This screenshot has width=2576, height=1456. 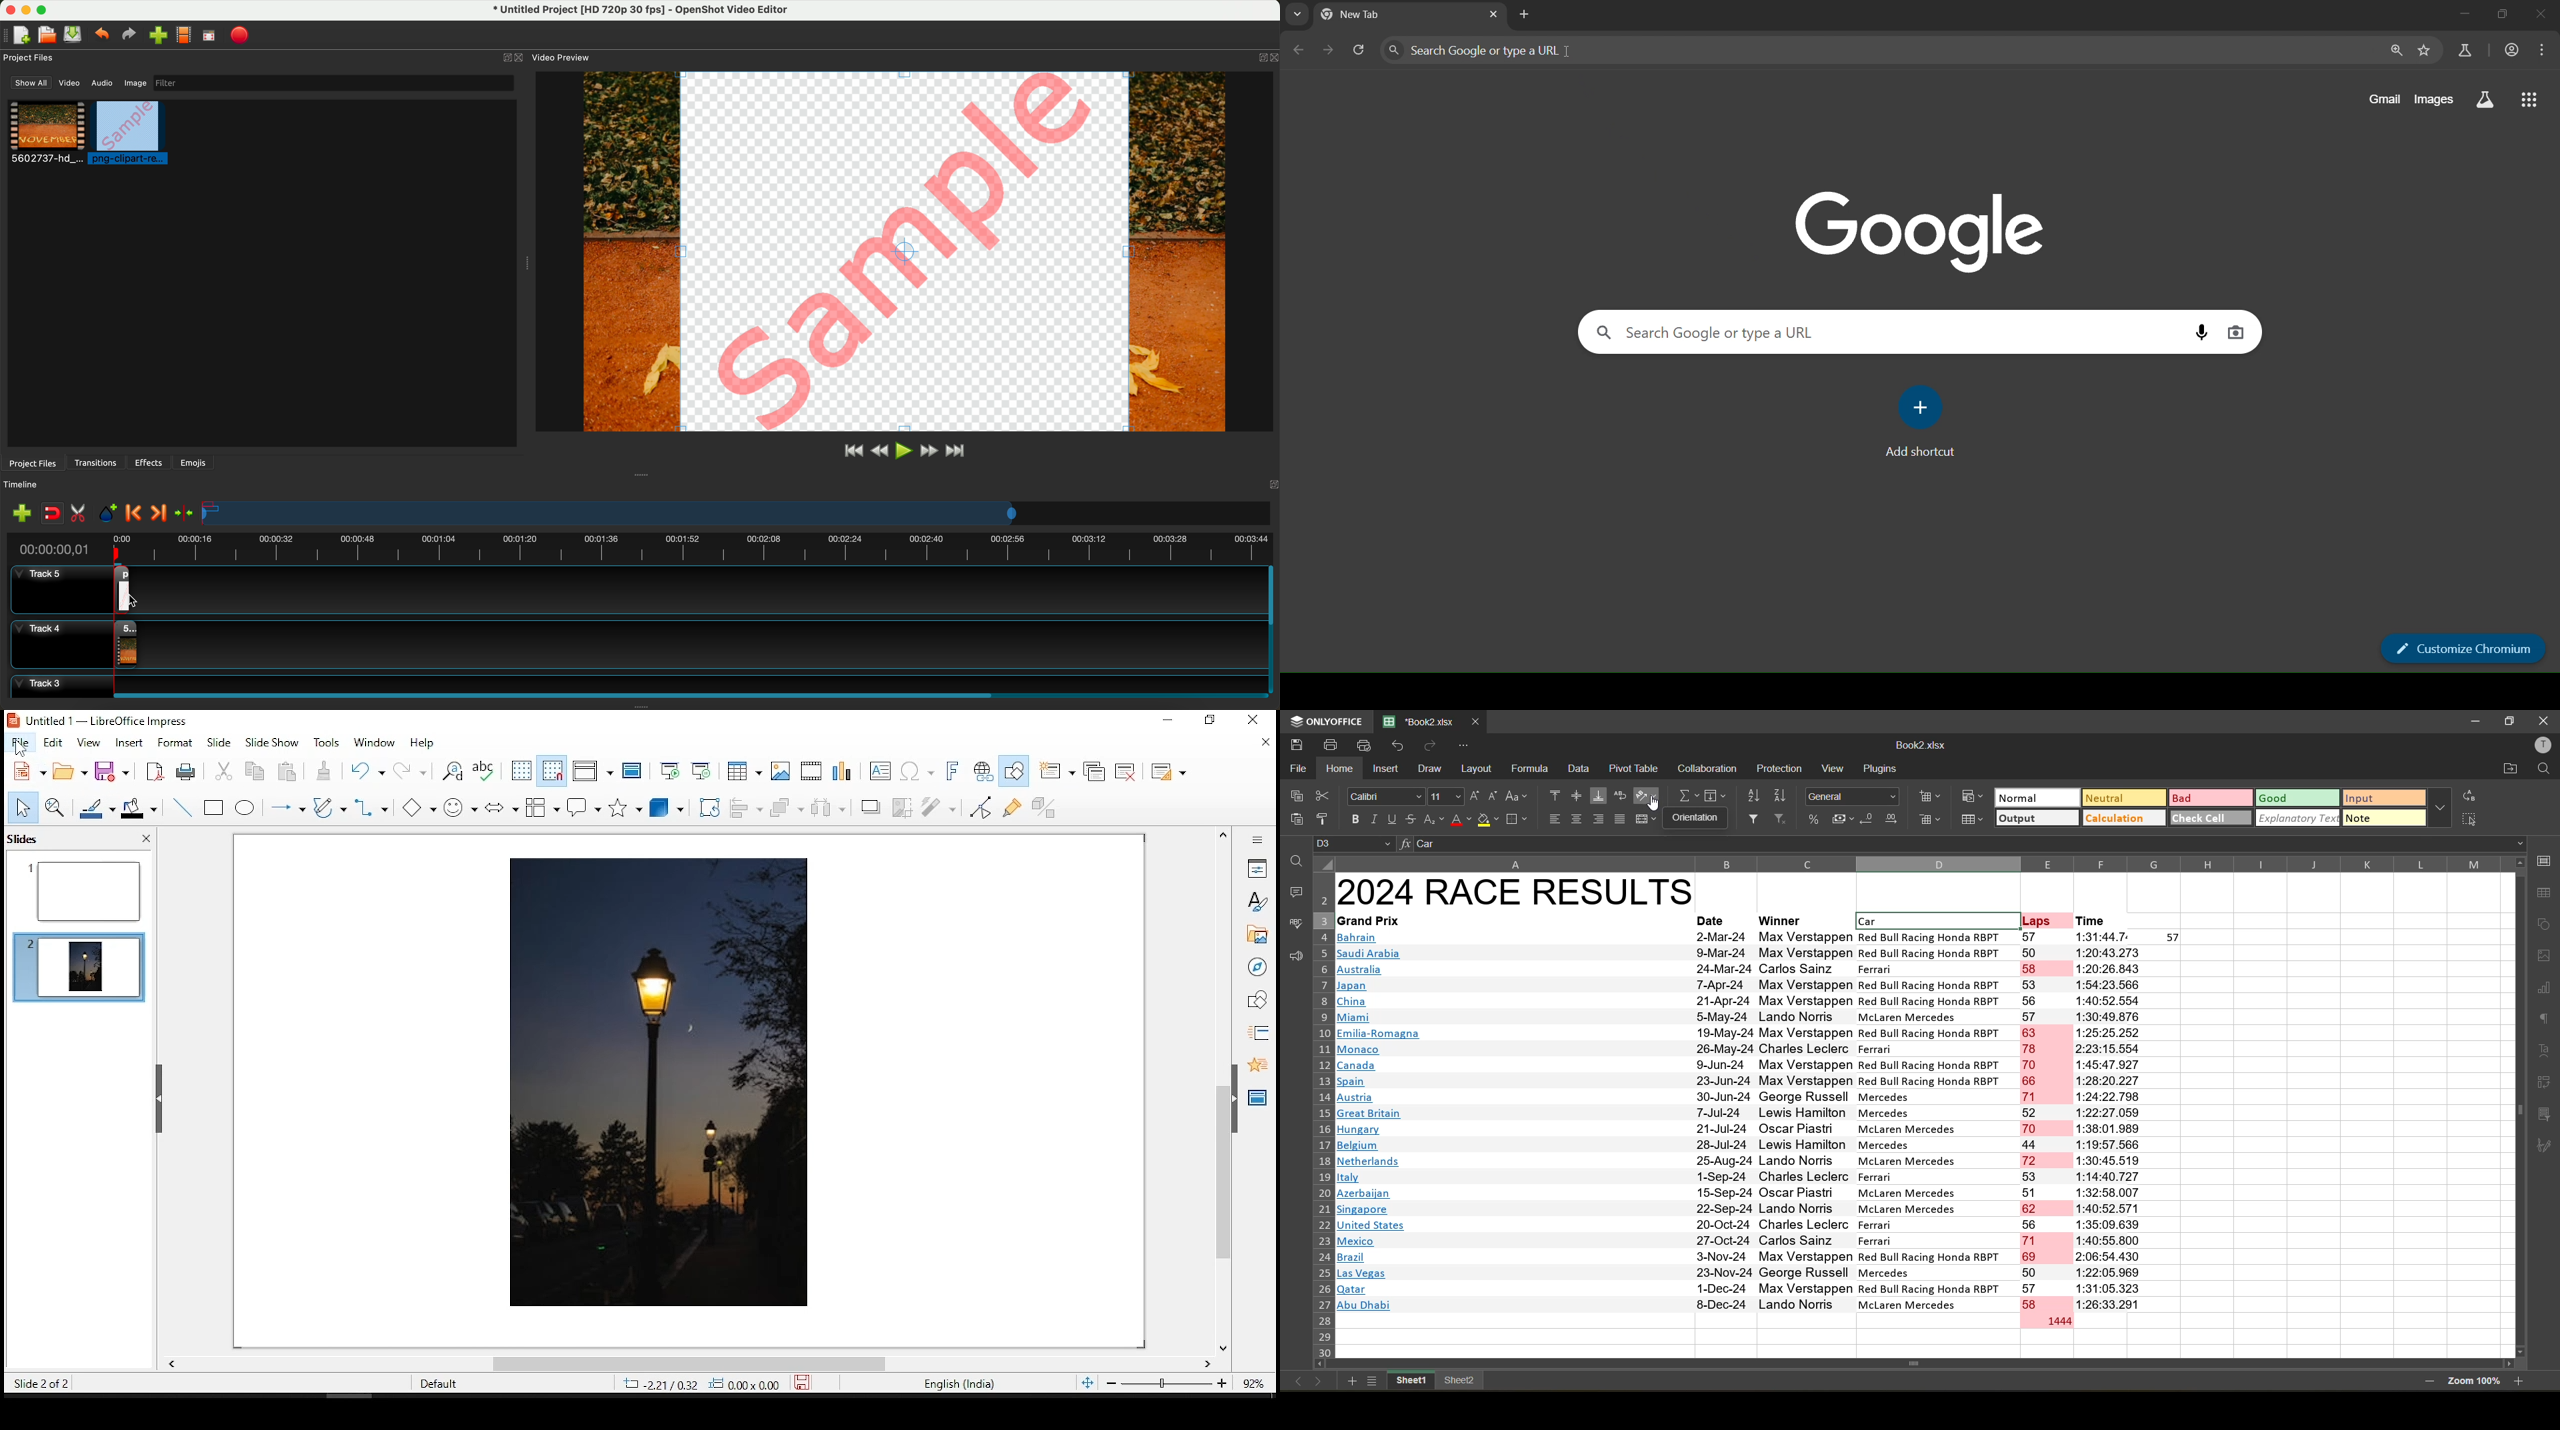 I want to click on insert, so click(x=1385, y=767).